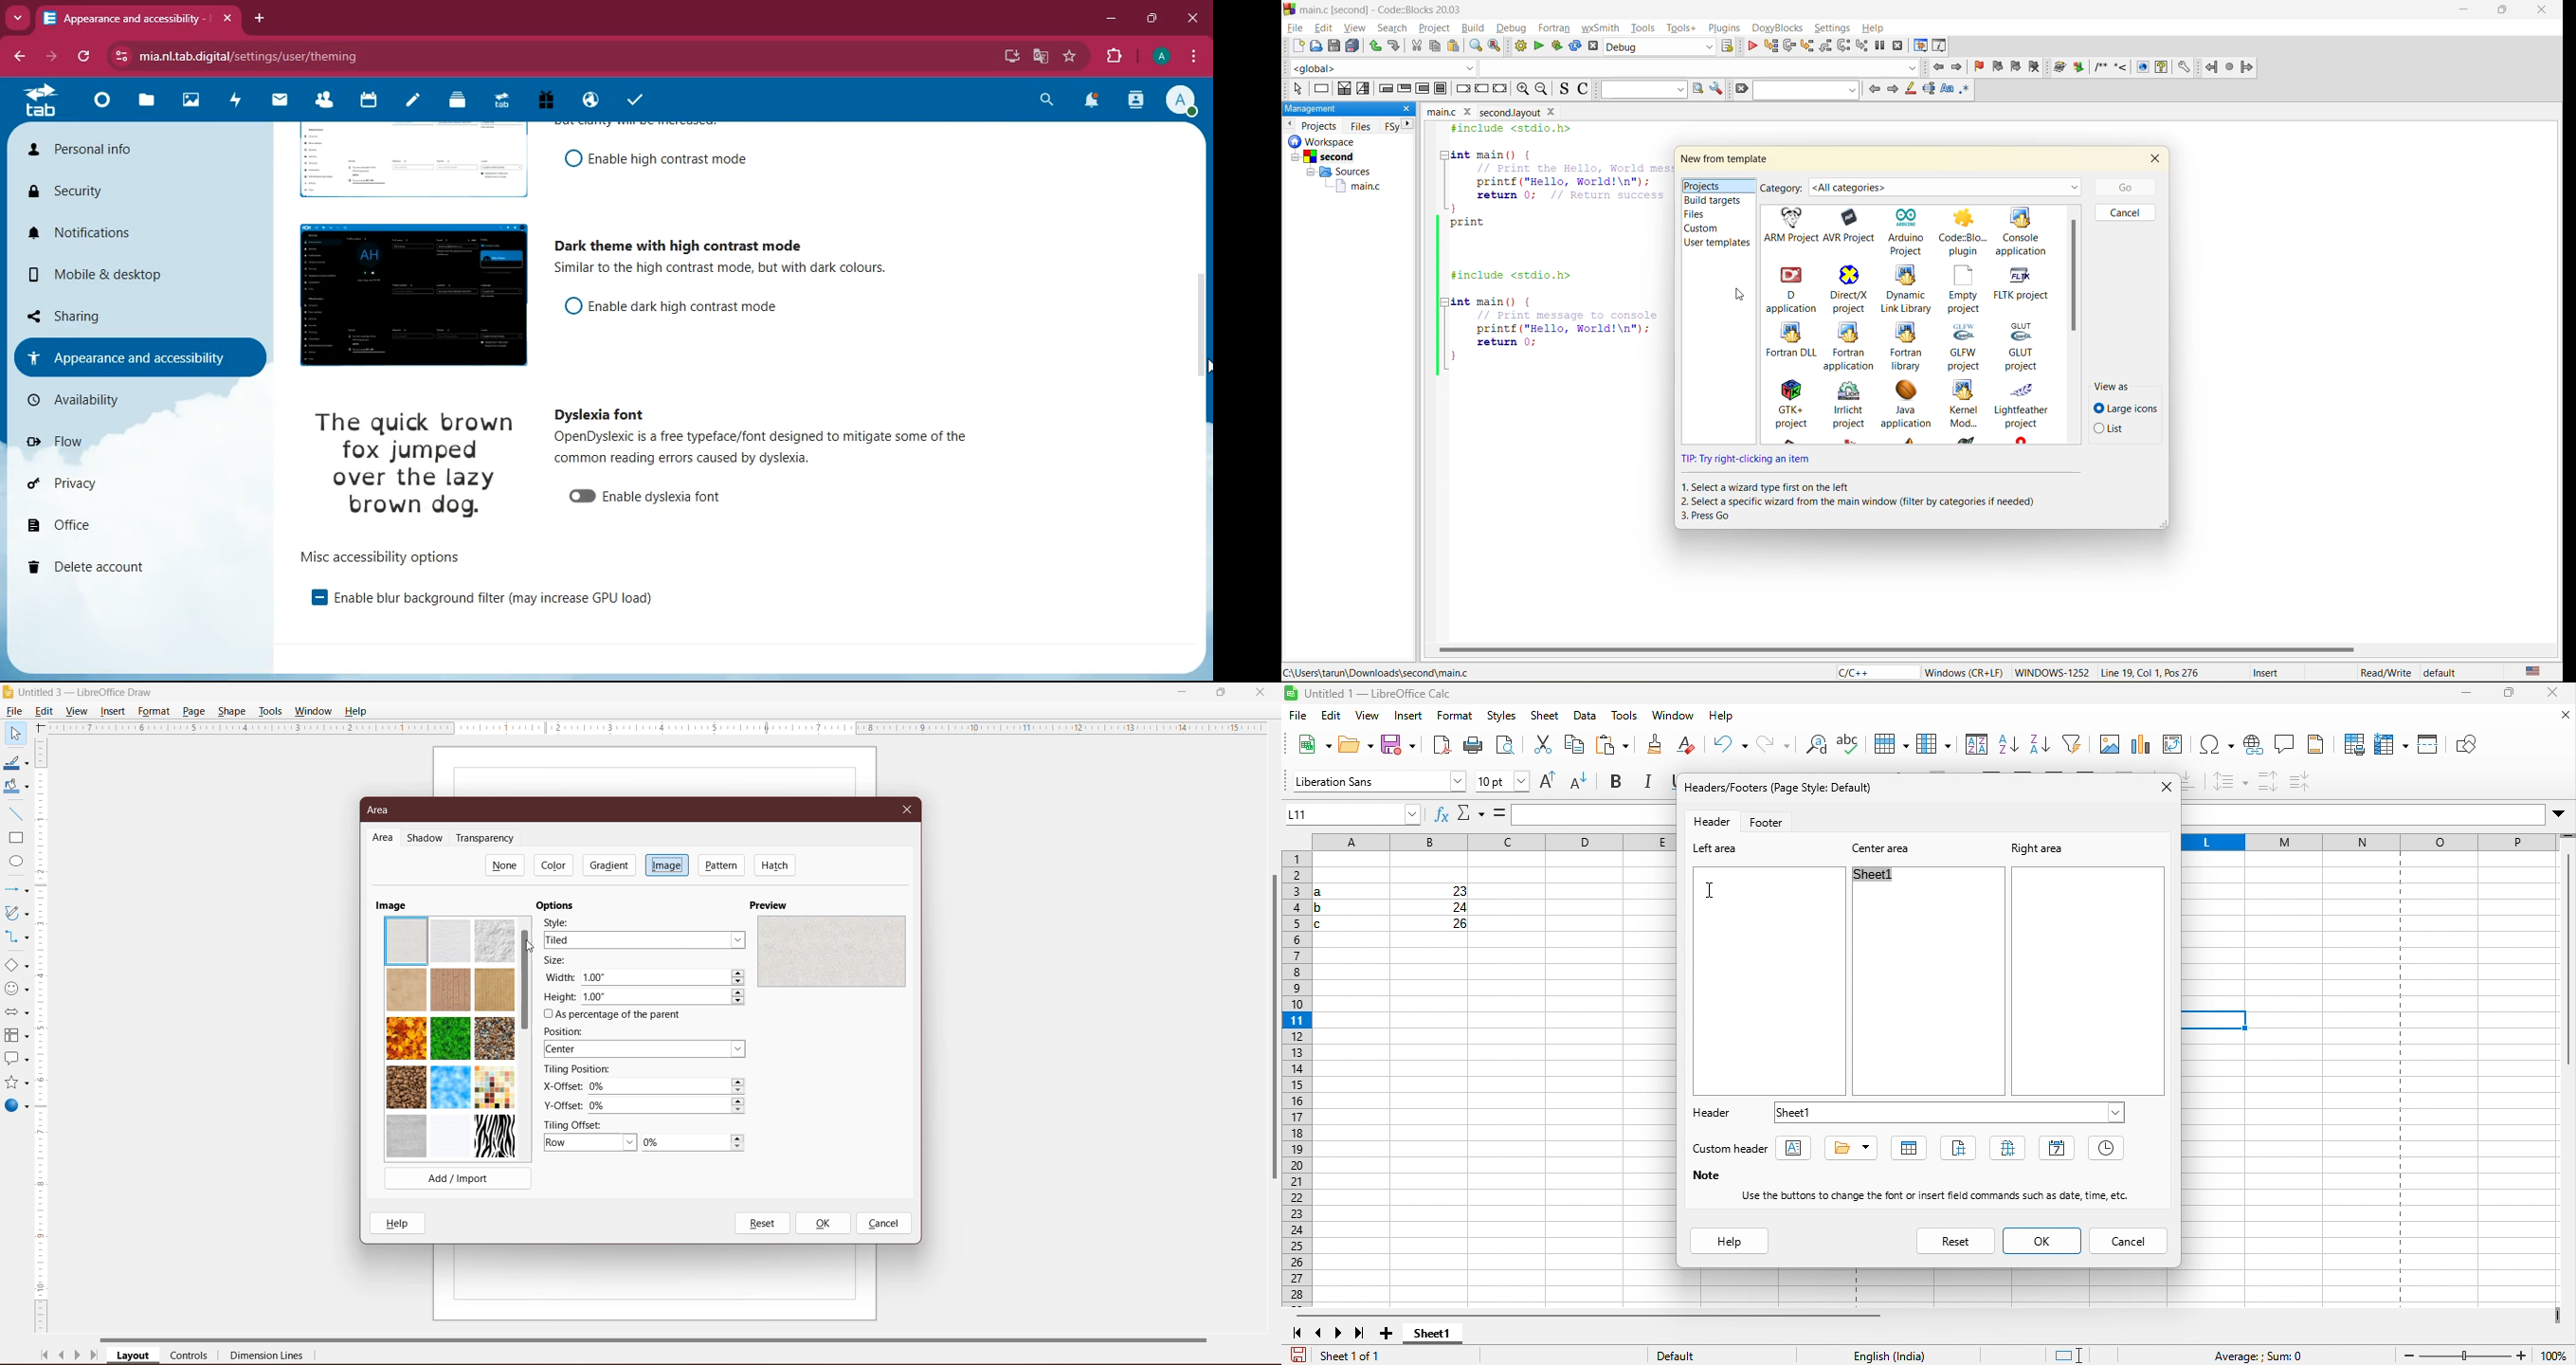 Image resolution: width=2576 pixels, height=1372 pixels. I want to click on Shadow, so click(427, 839).